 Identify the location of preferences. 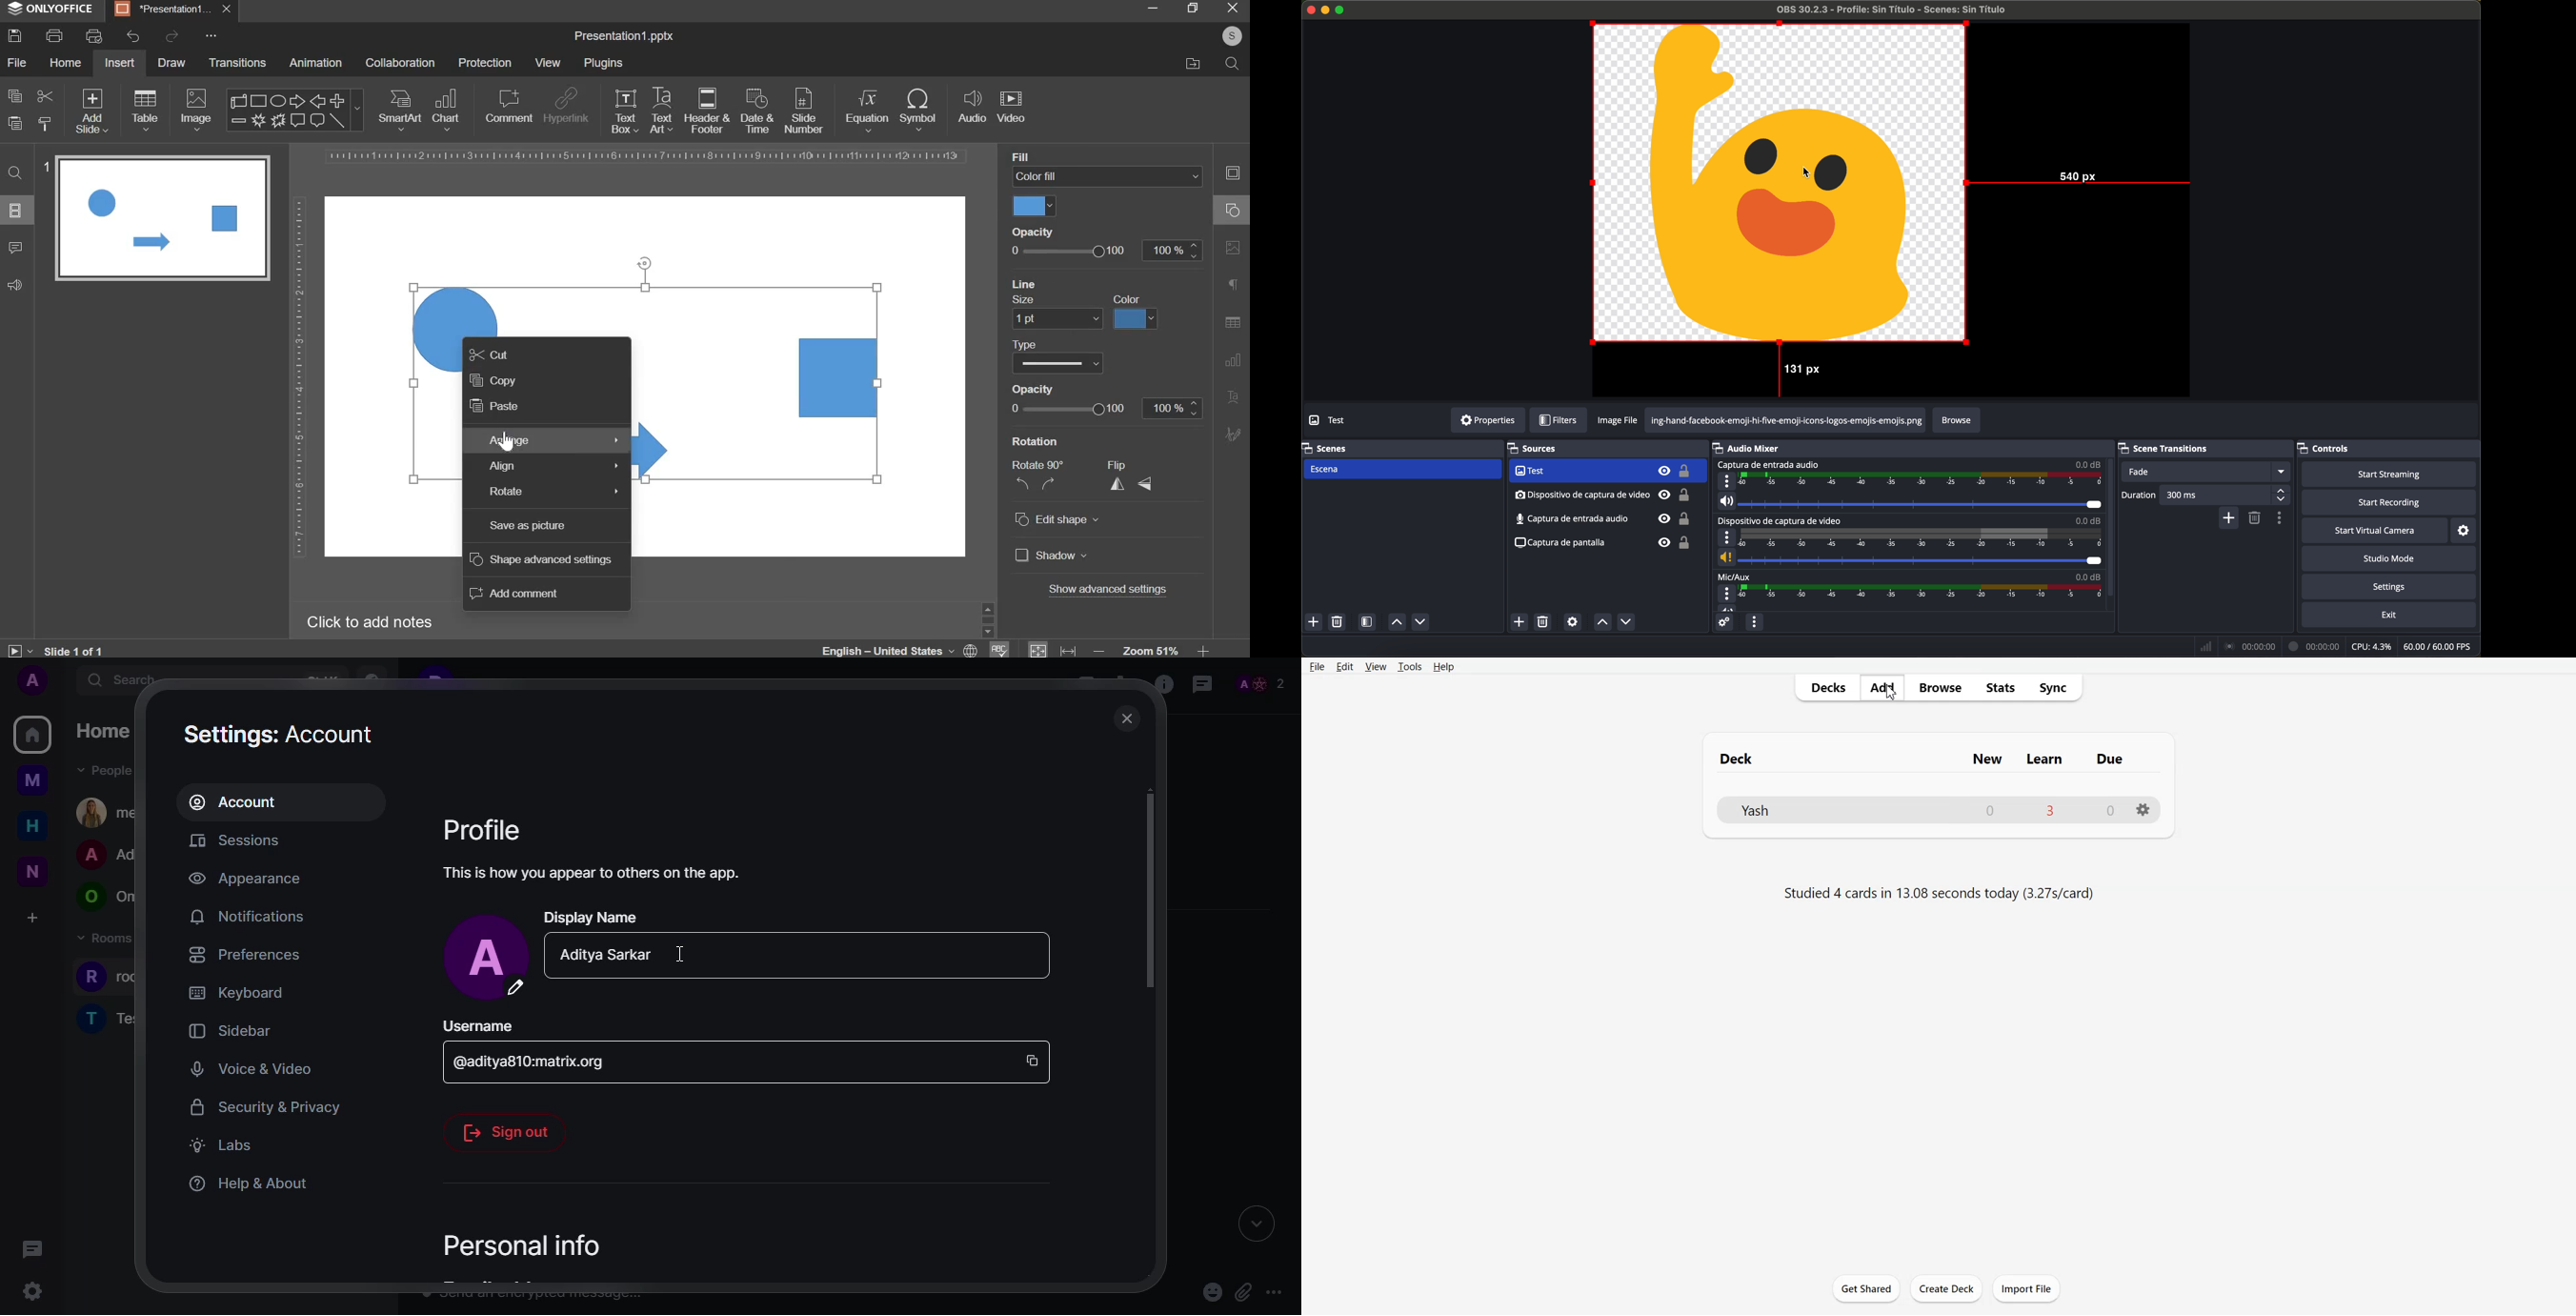
(245, 954).